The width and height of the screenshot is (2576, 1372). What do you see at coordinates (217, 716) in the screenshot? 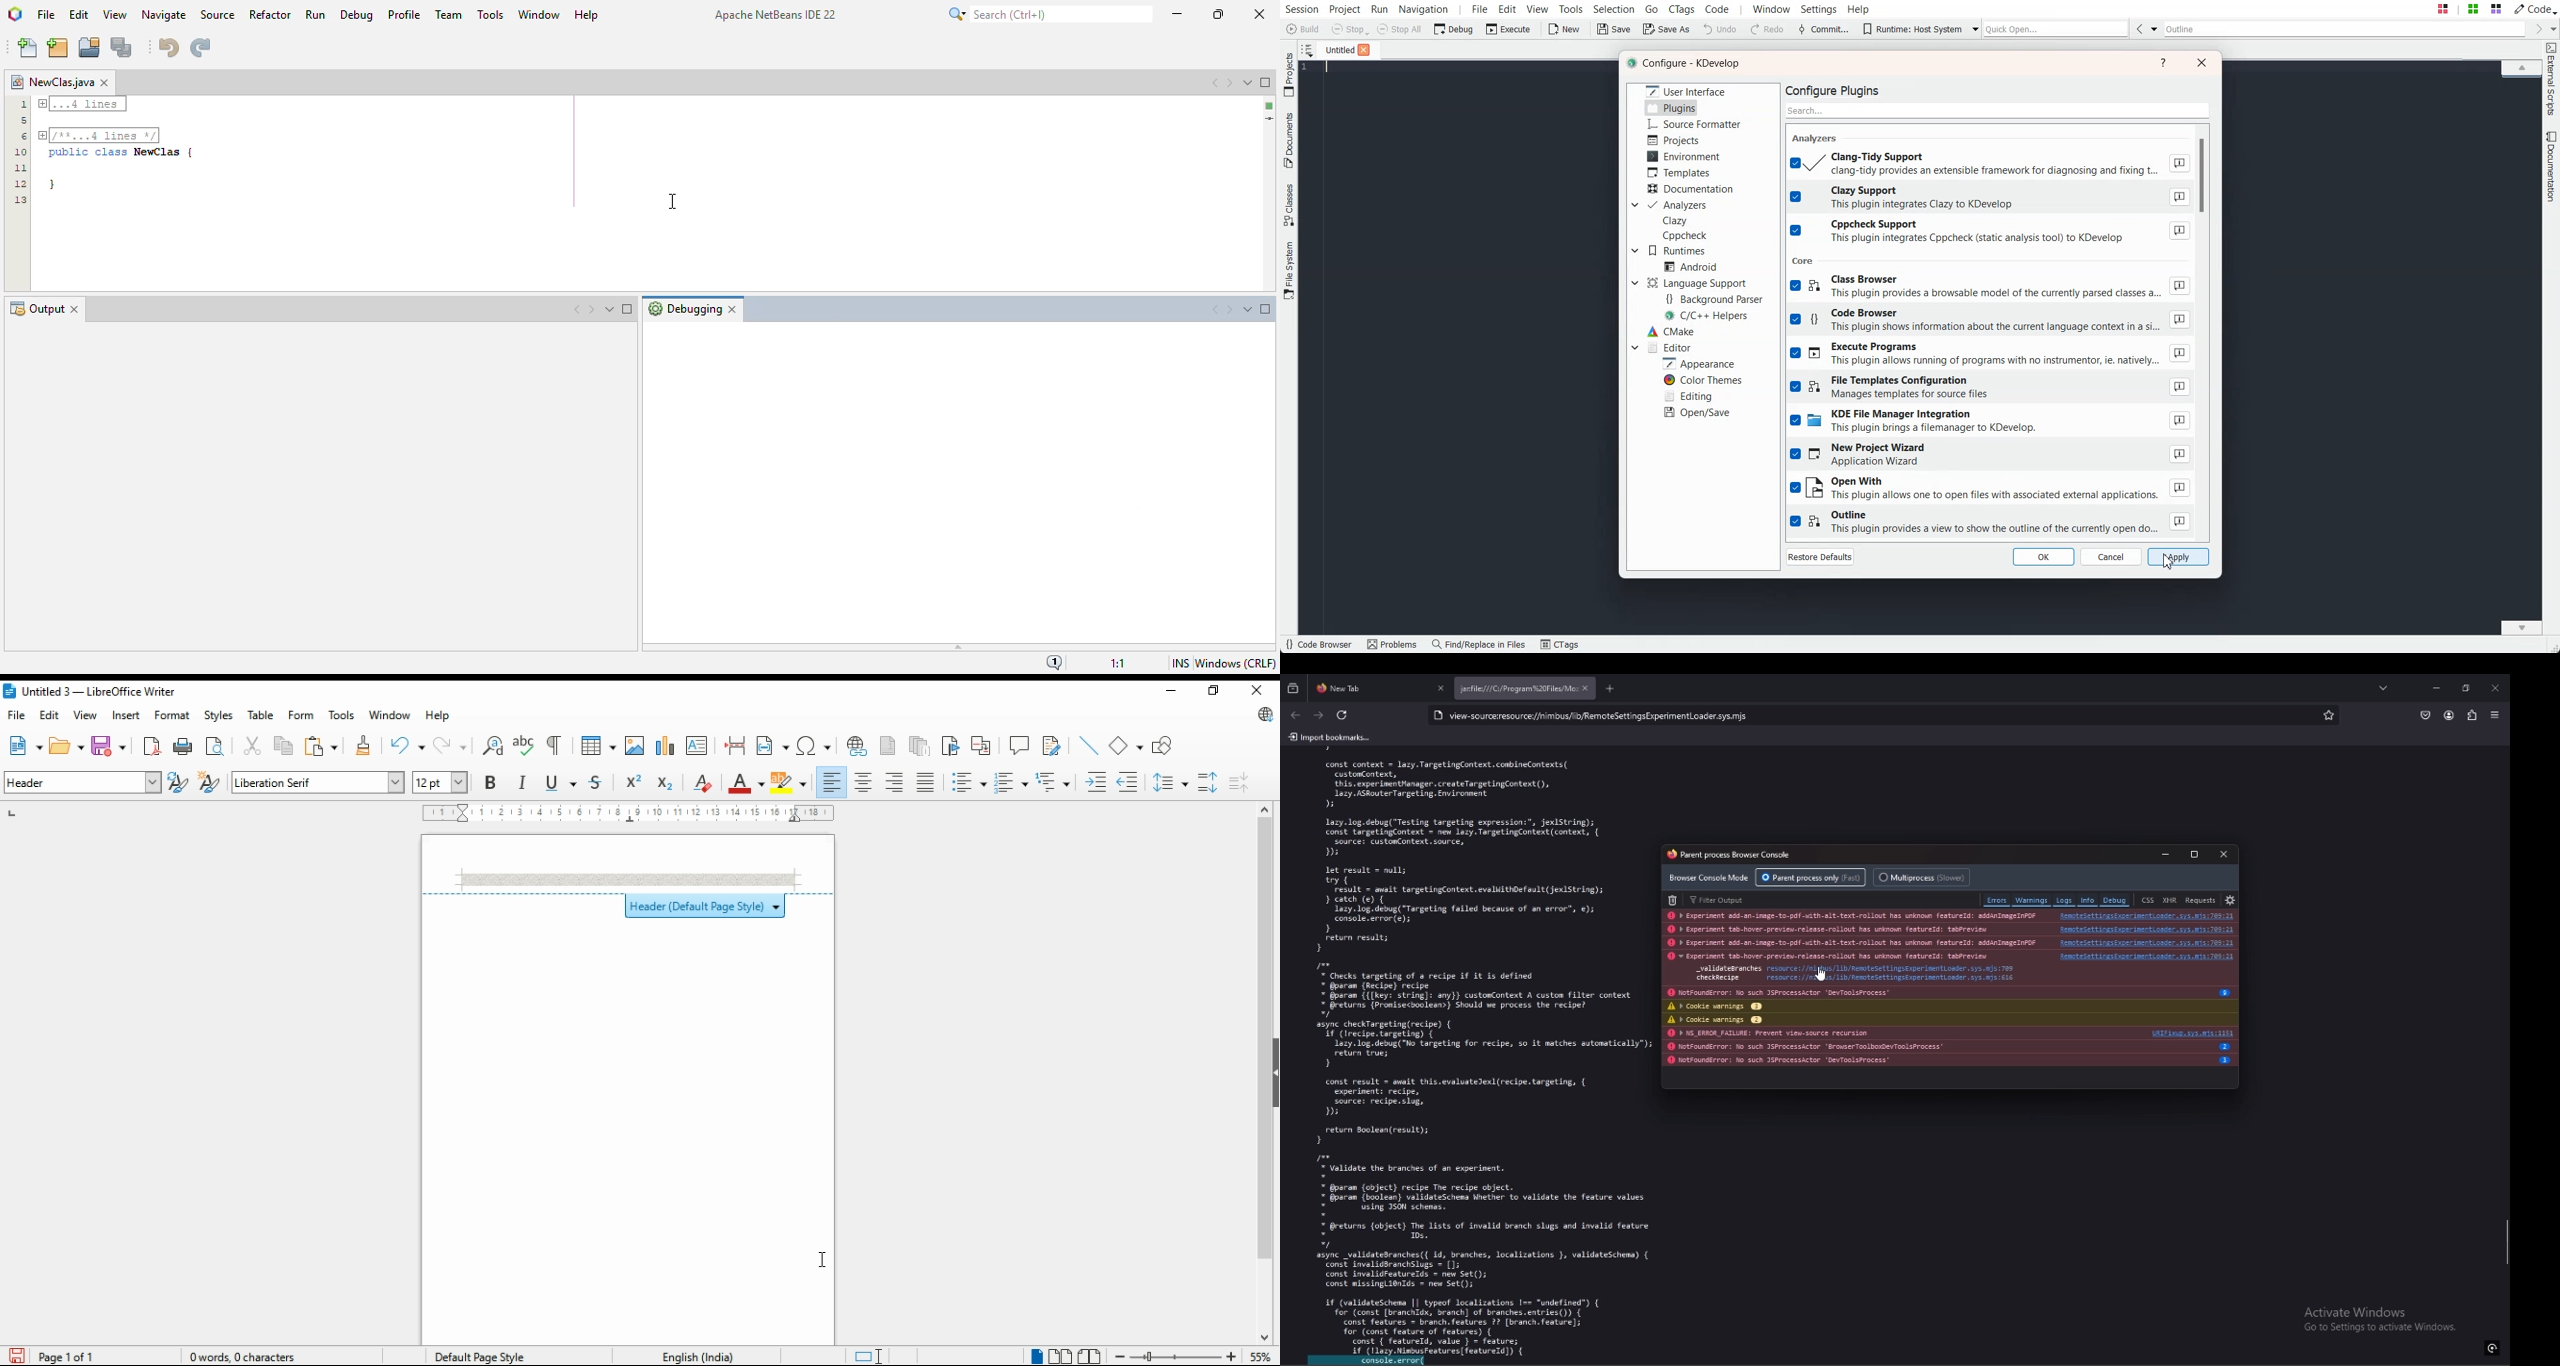
I see `styles` at bounding box center [217, 716].